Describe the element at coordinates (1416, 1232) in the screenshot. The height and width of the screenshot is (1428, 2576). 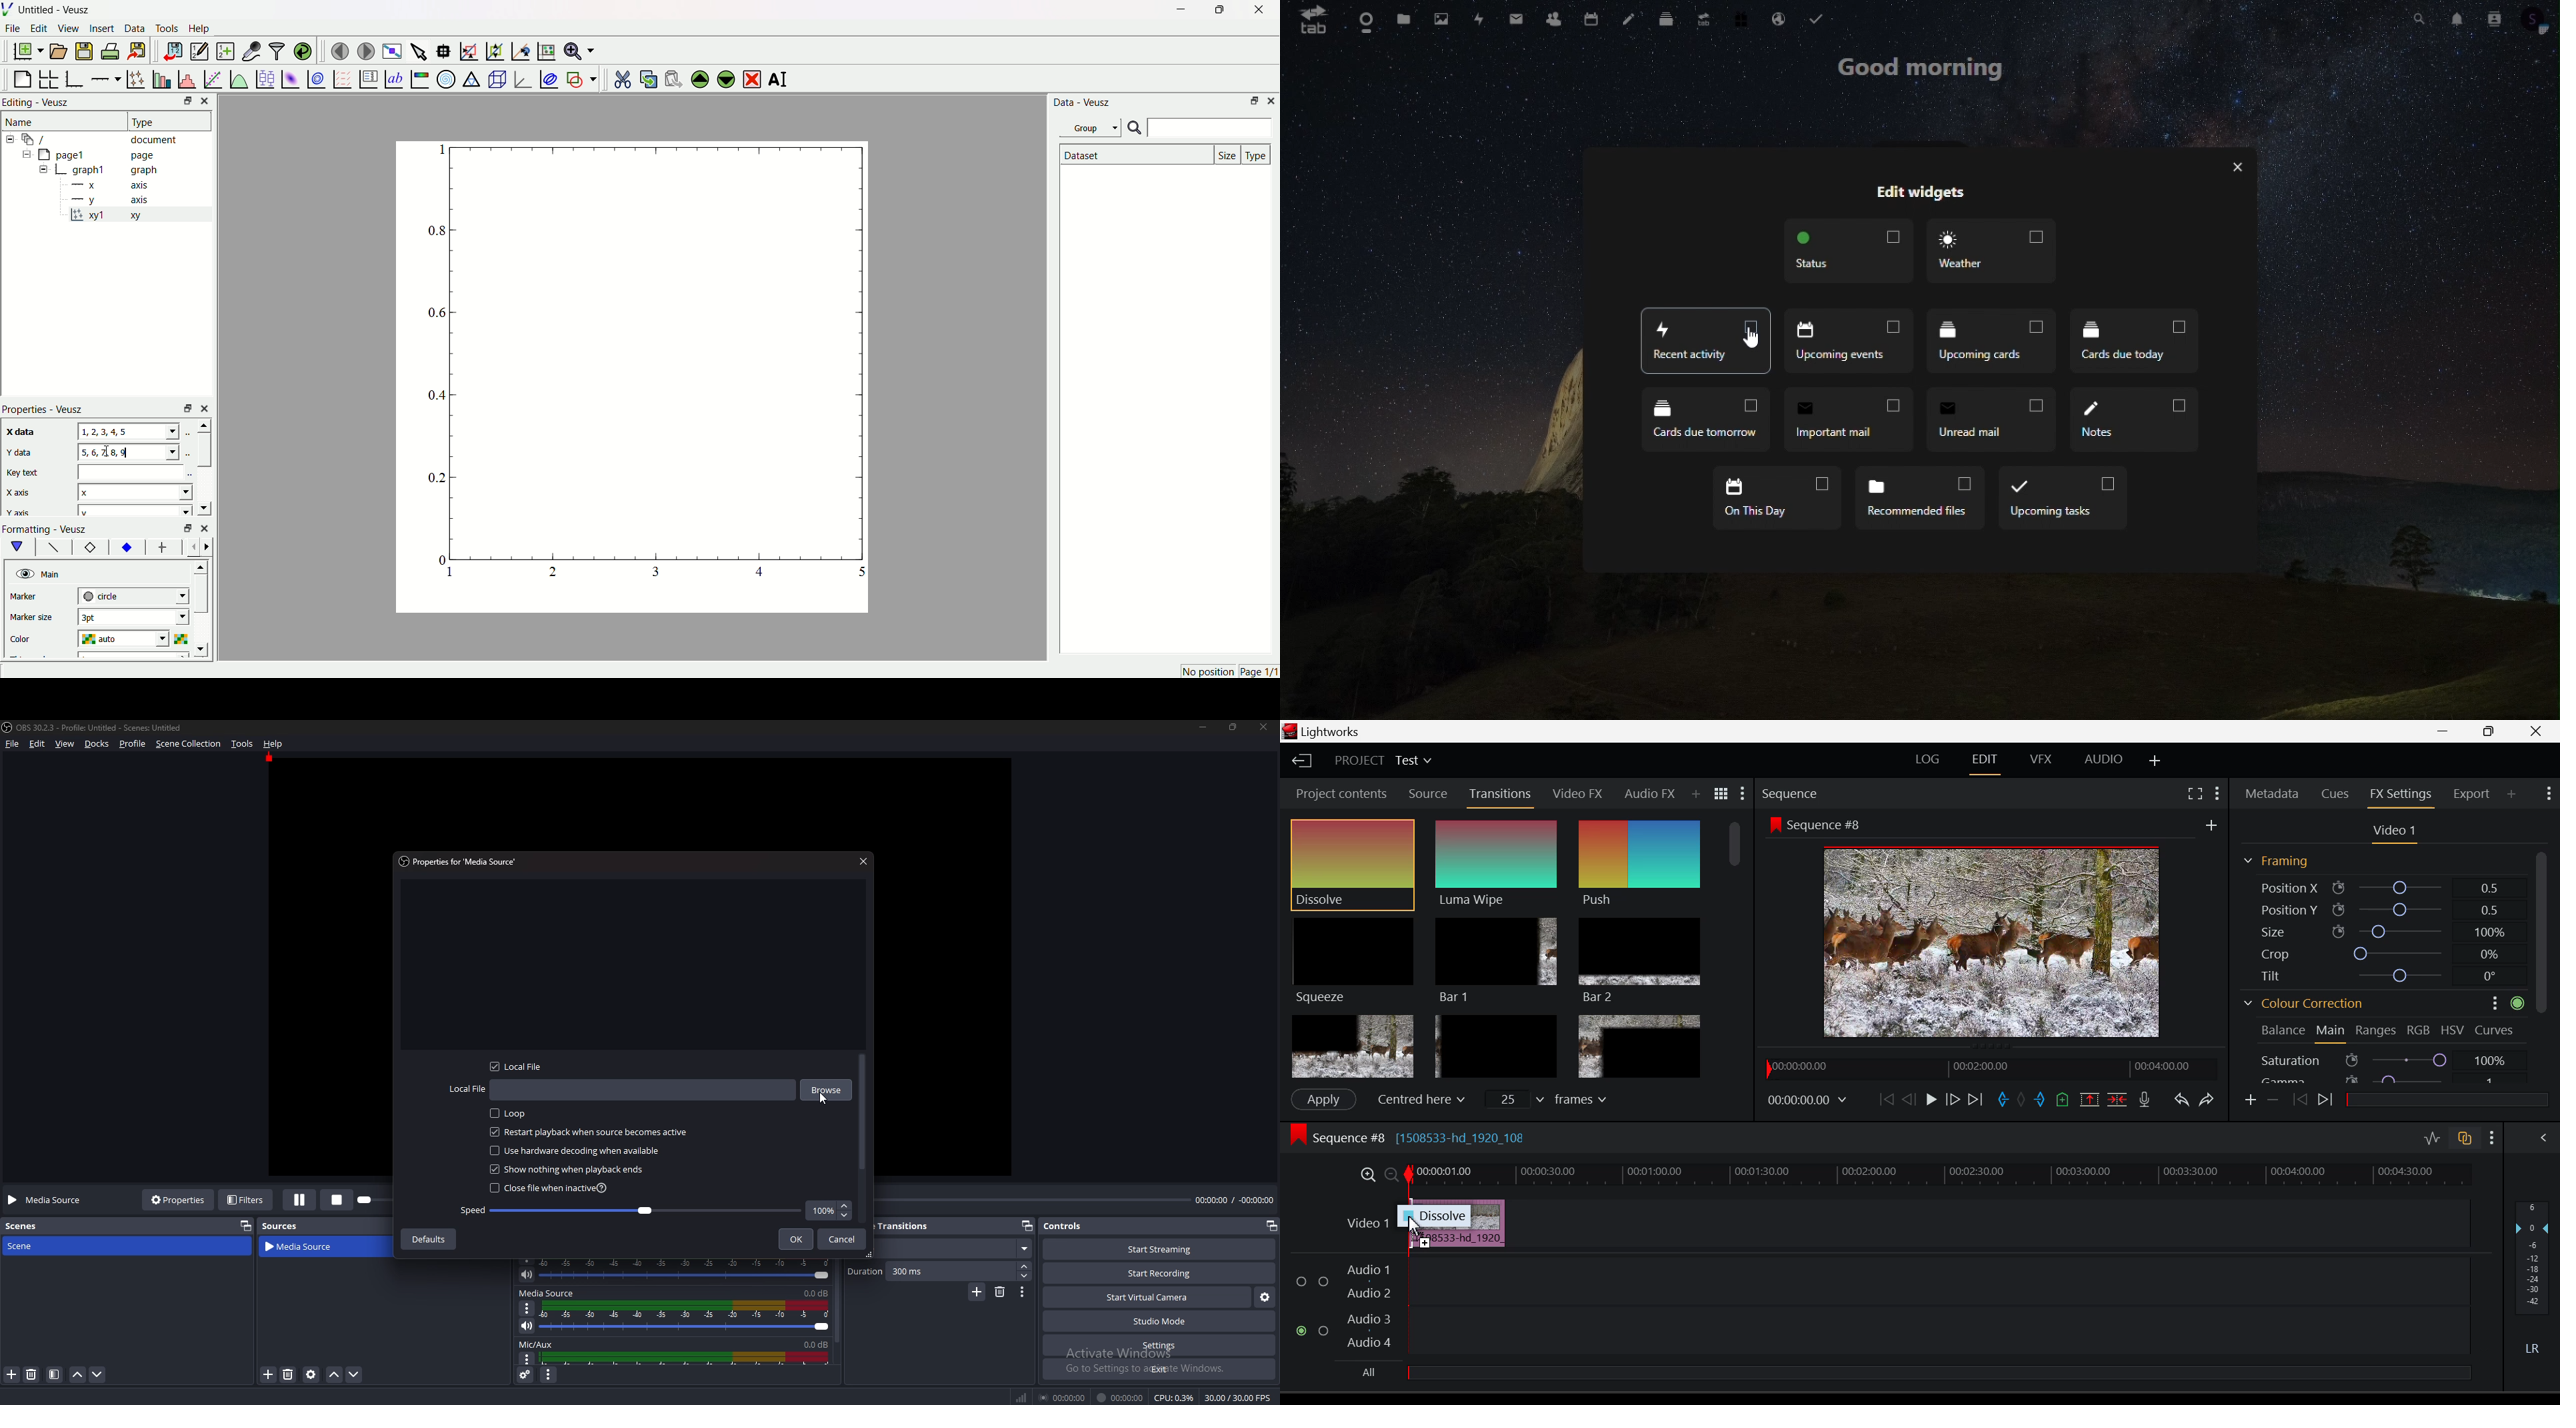
I see `DRAG_TO Cursor Position` at that location.